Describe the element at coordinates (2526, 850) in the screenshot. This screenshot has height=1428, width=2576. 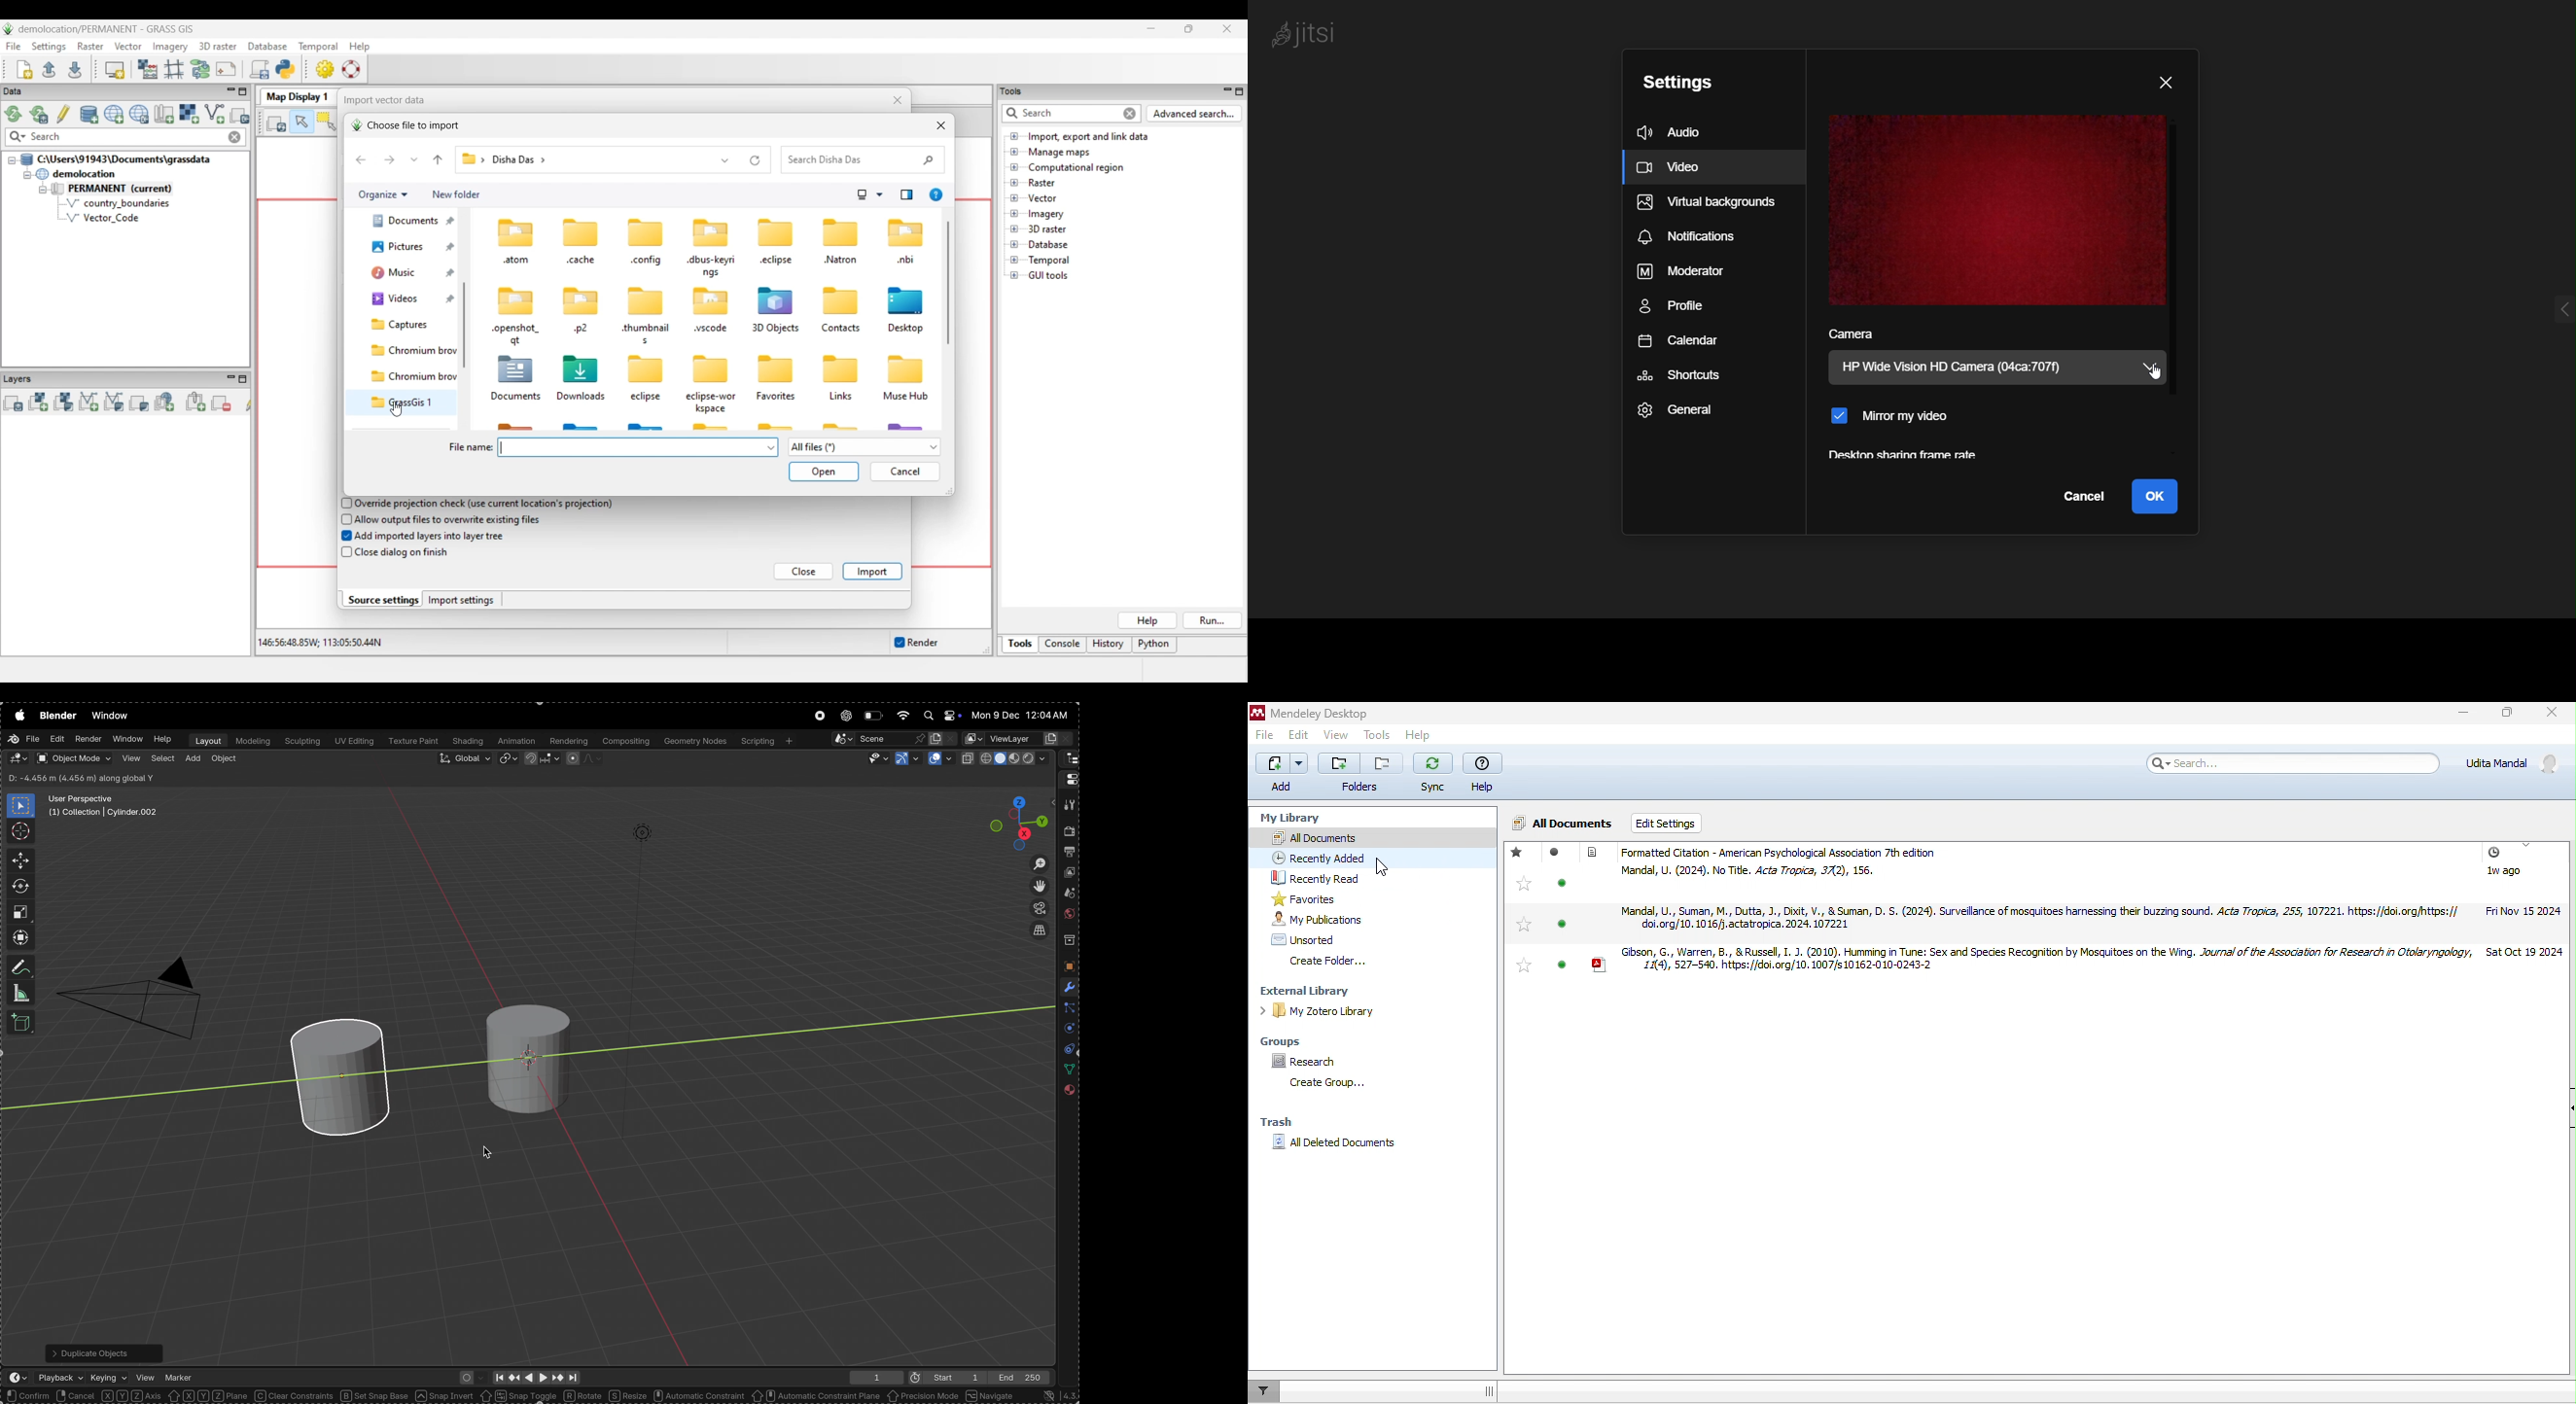
I see `ropdown` at that location.